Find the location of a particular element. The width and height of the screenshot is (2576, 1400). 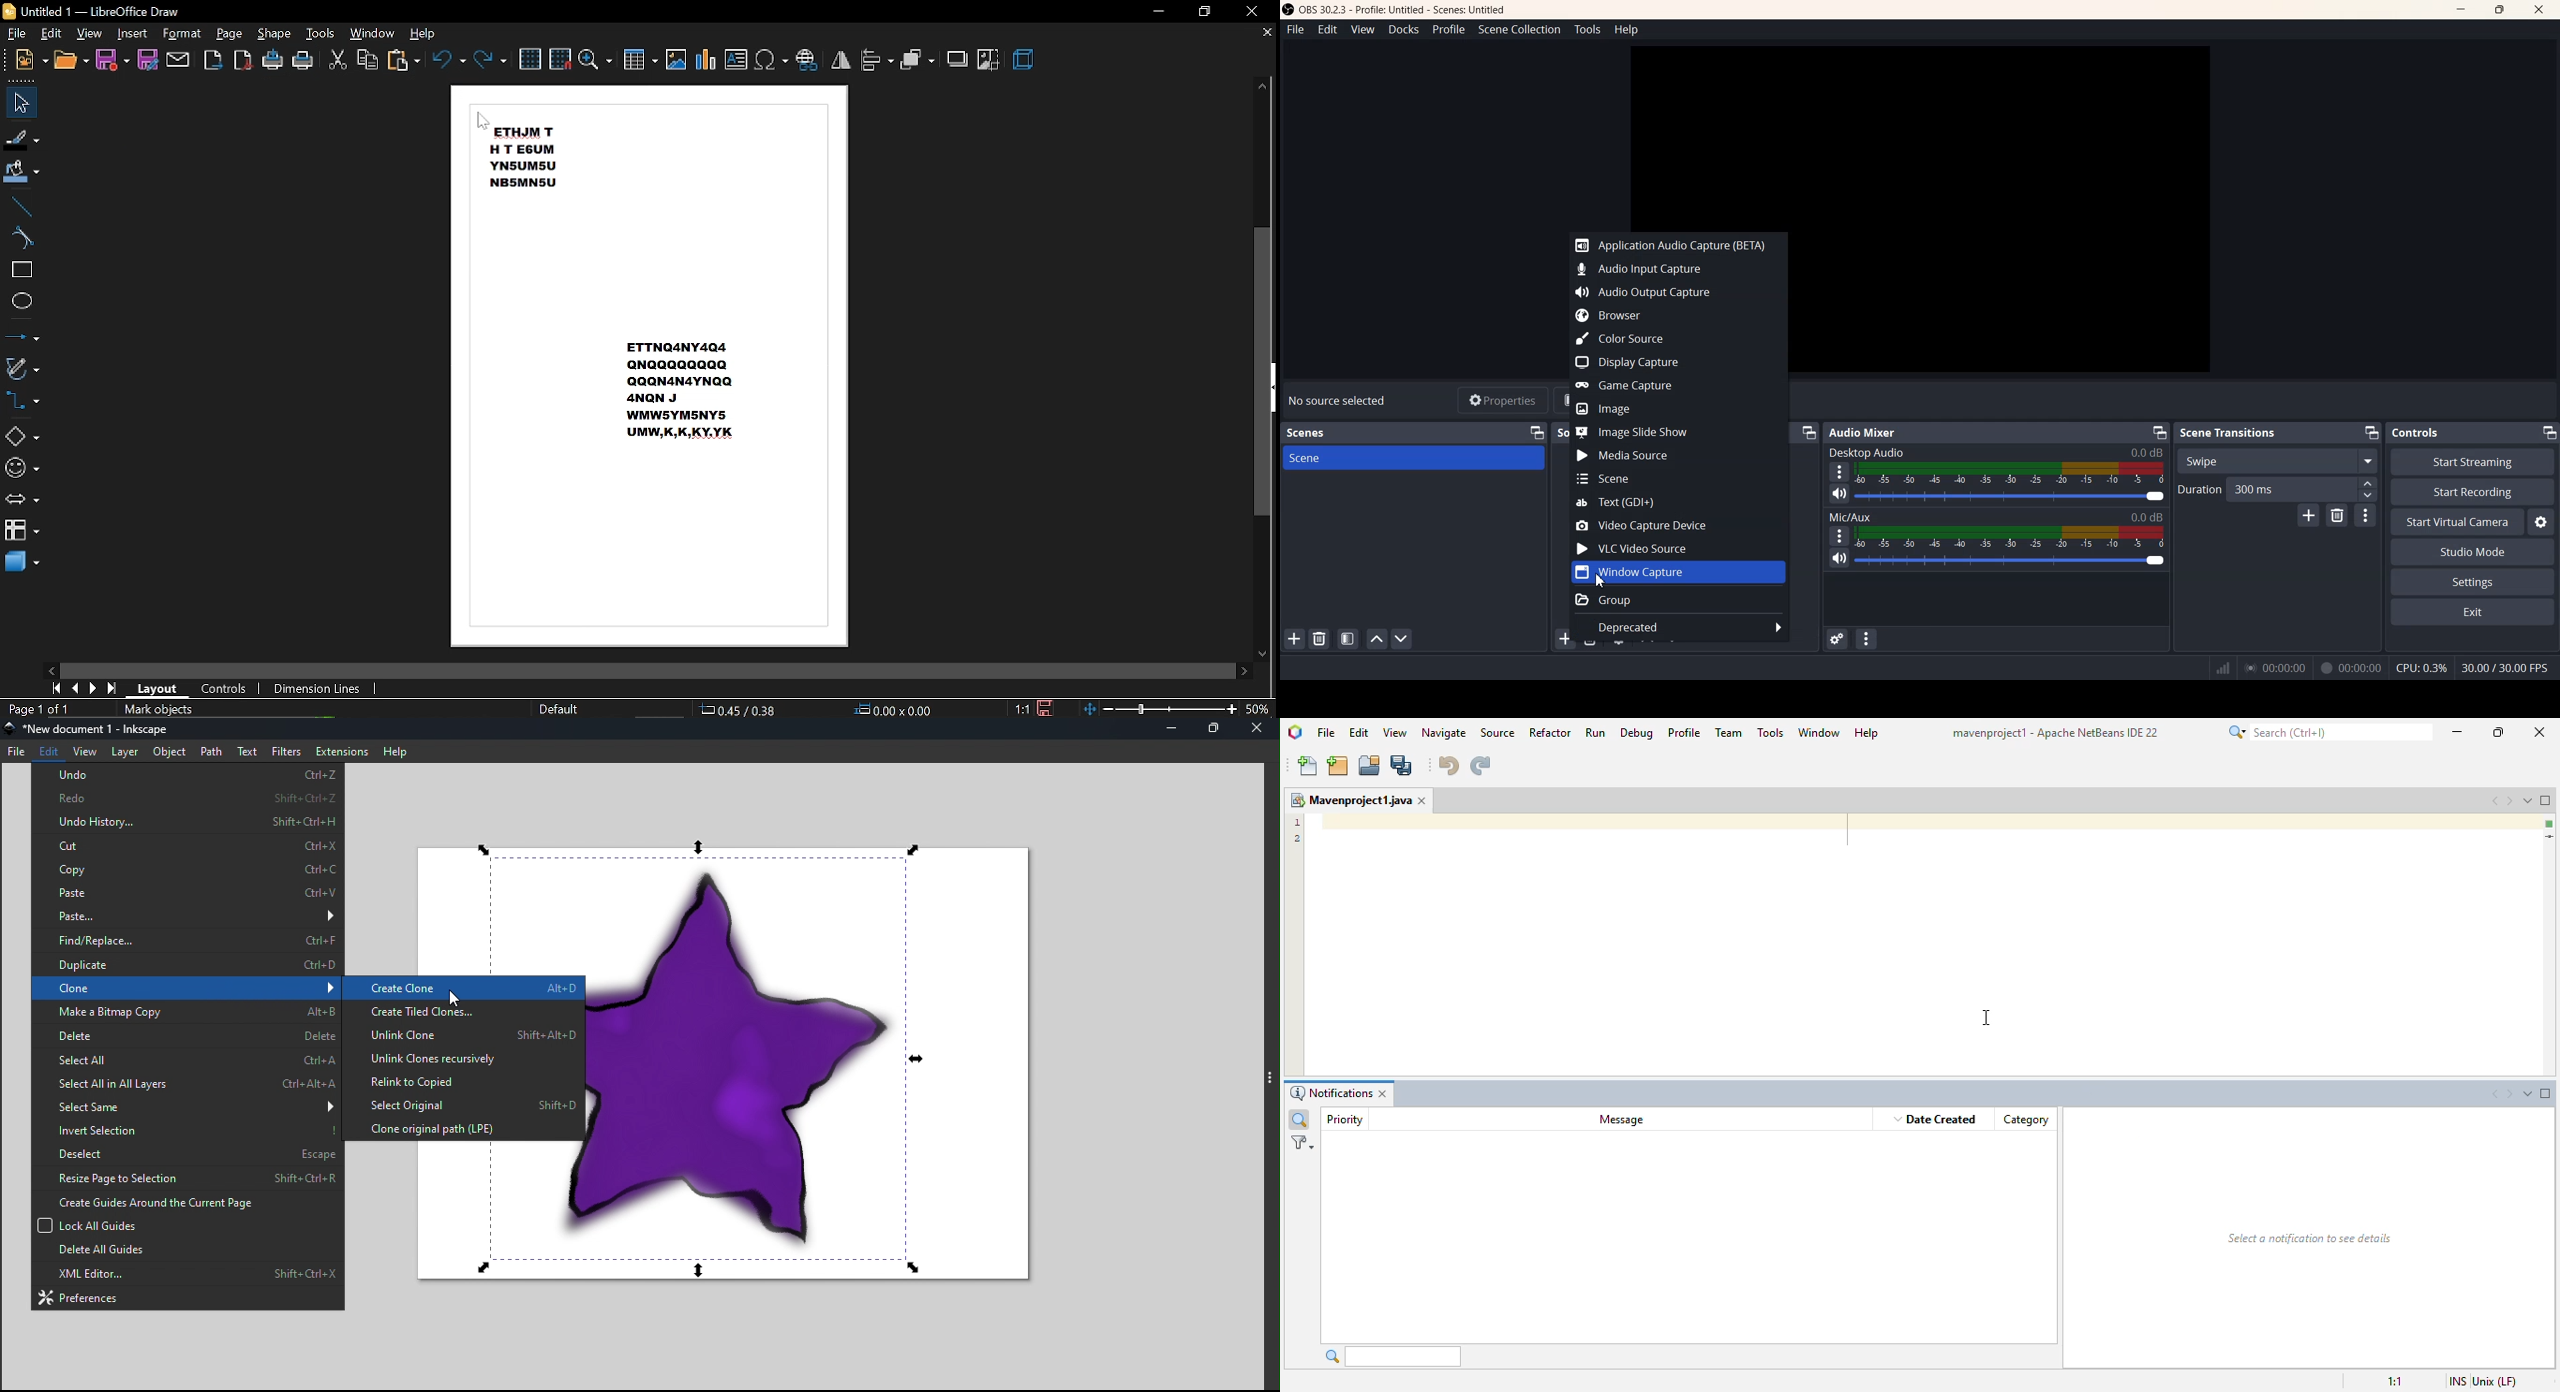

go to first page is located at coordinates (56, 689).